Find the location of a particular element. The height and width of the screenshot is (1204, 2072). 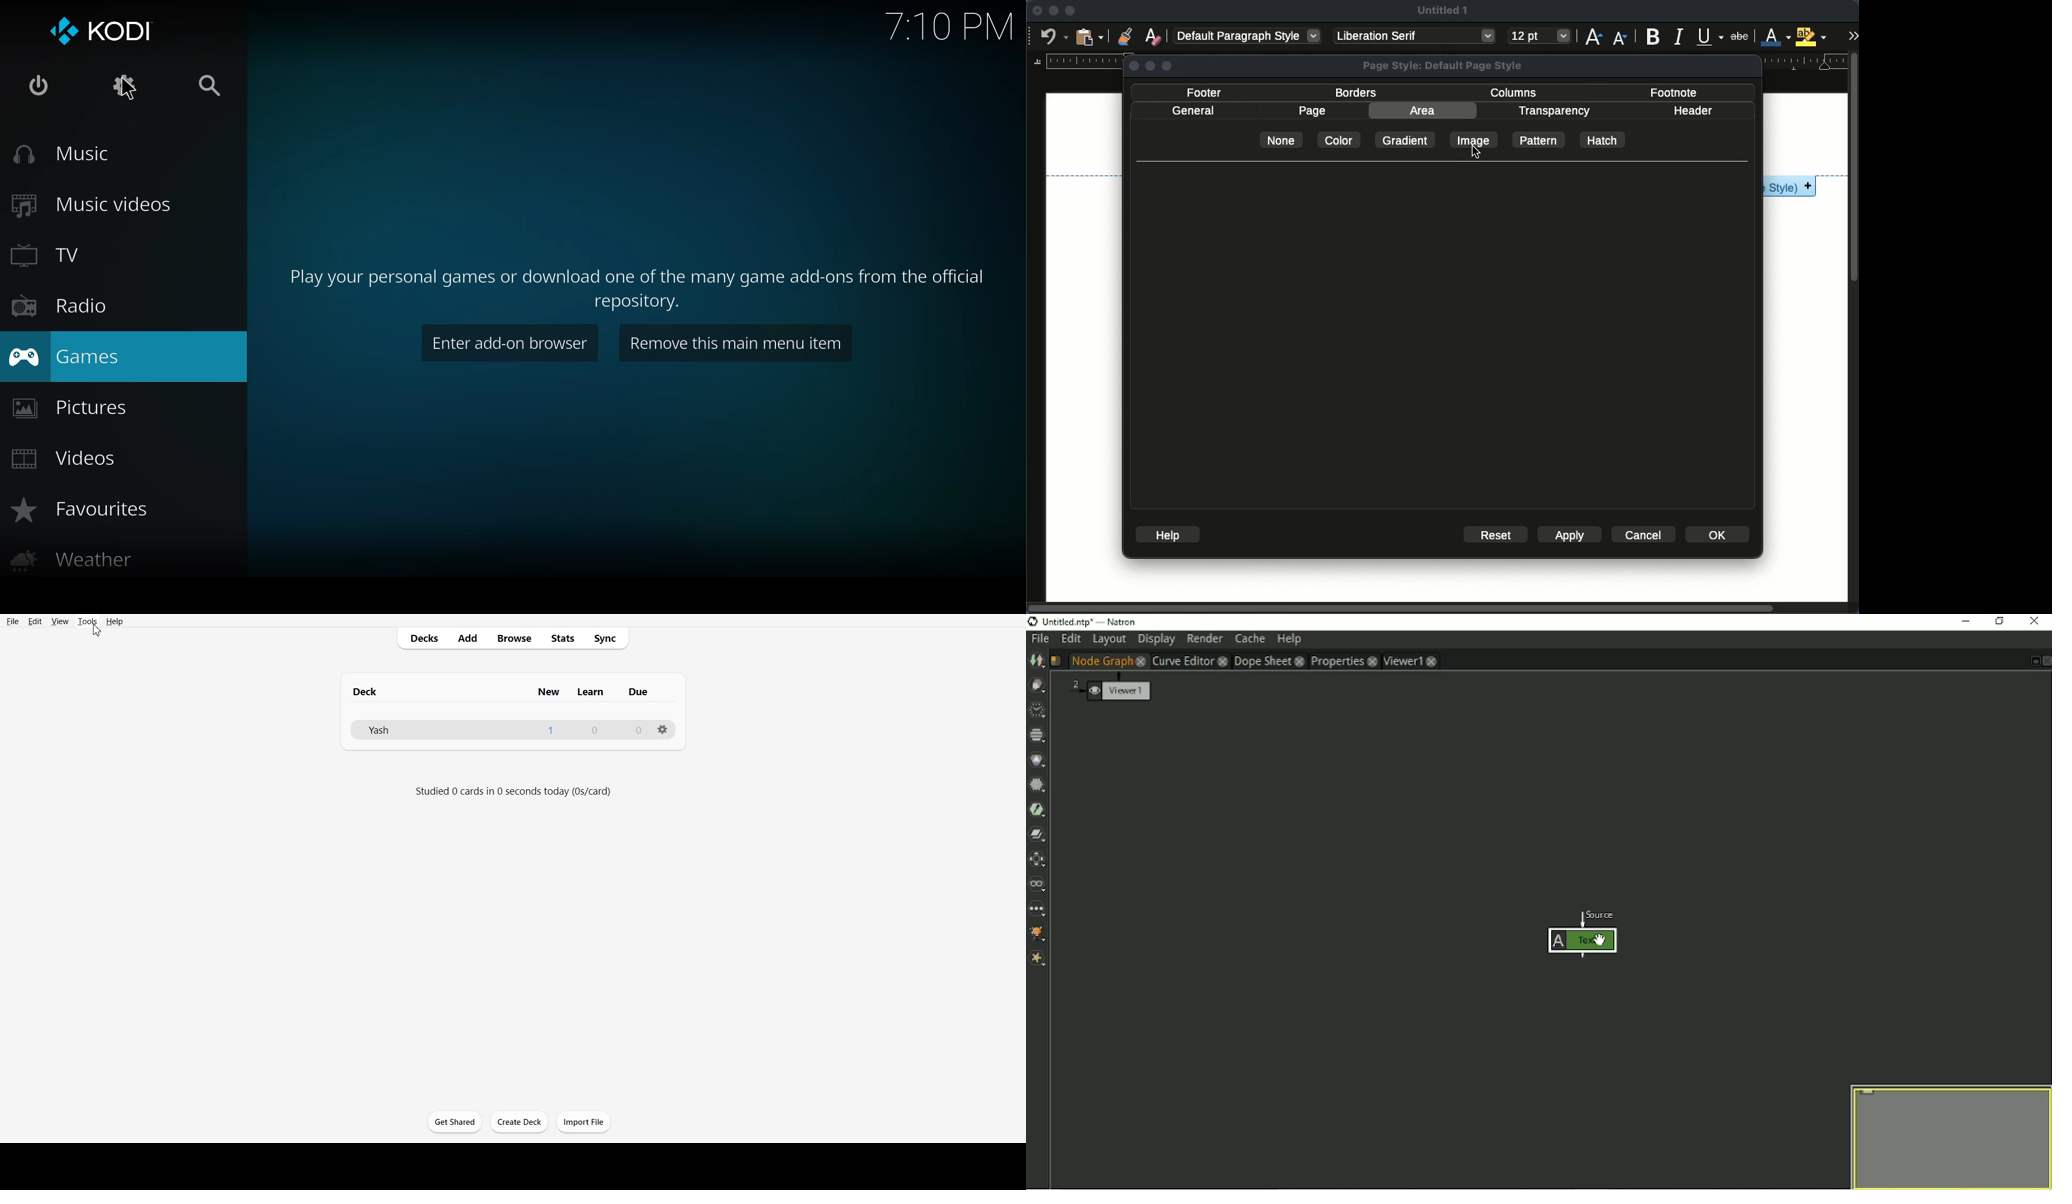

1 is located at coordinates (550, 729).